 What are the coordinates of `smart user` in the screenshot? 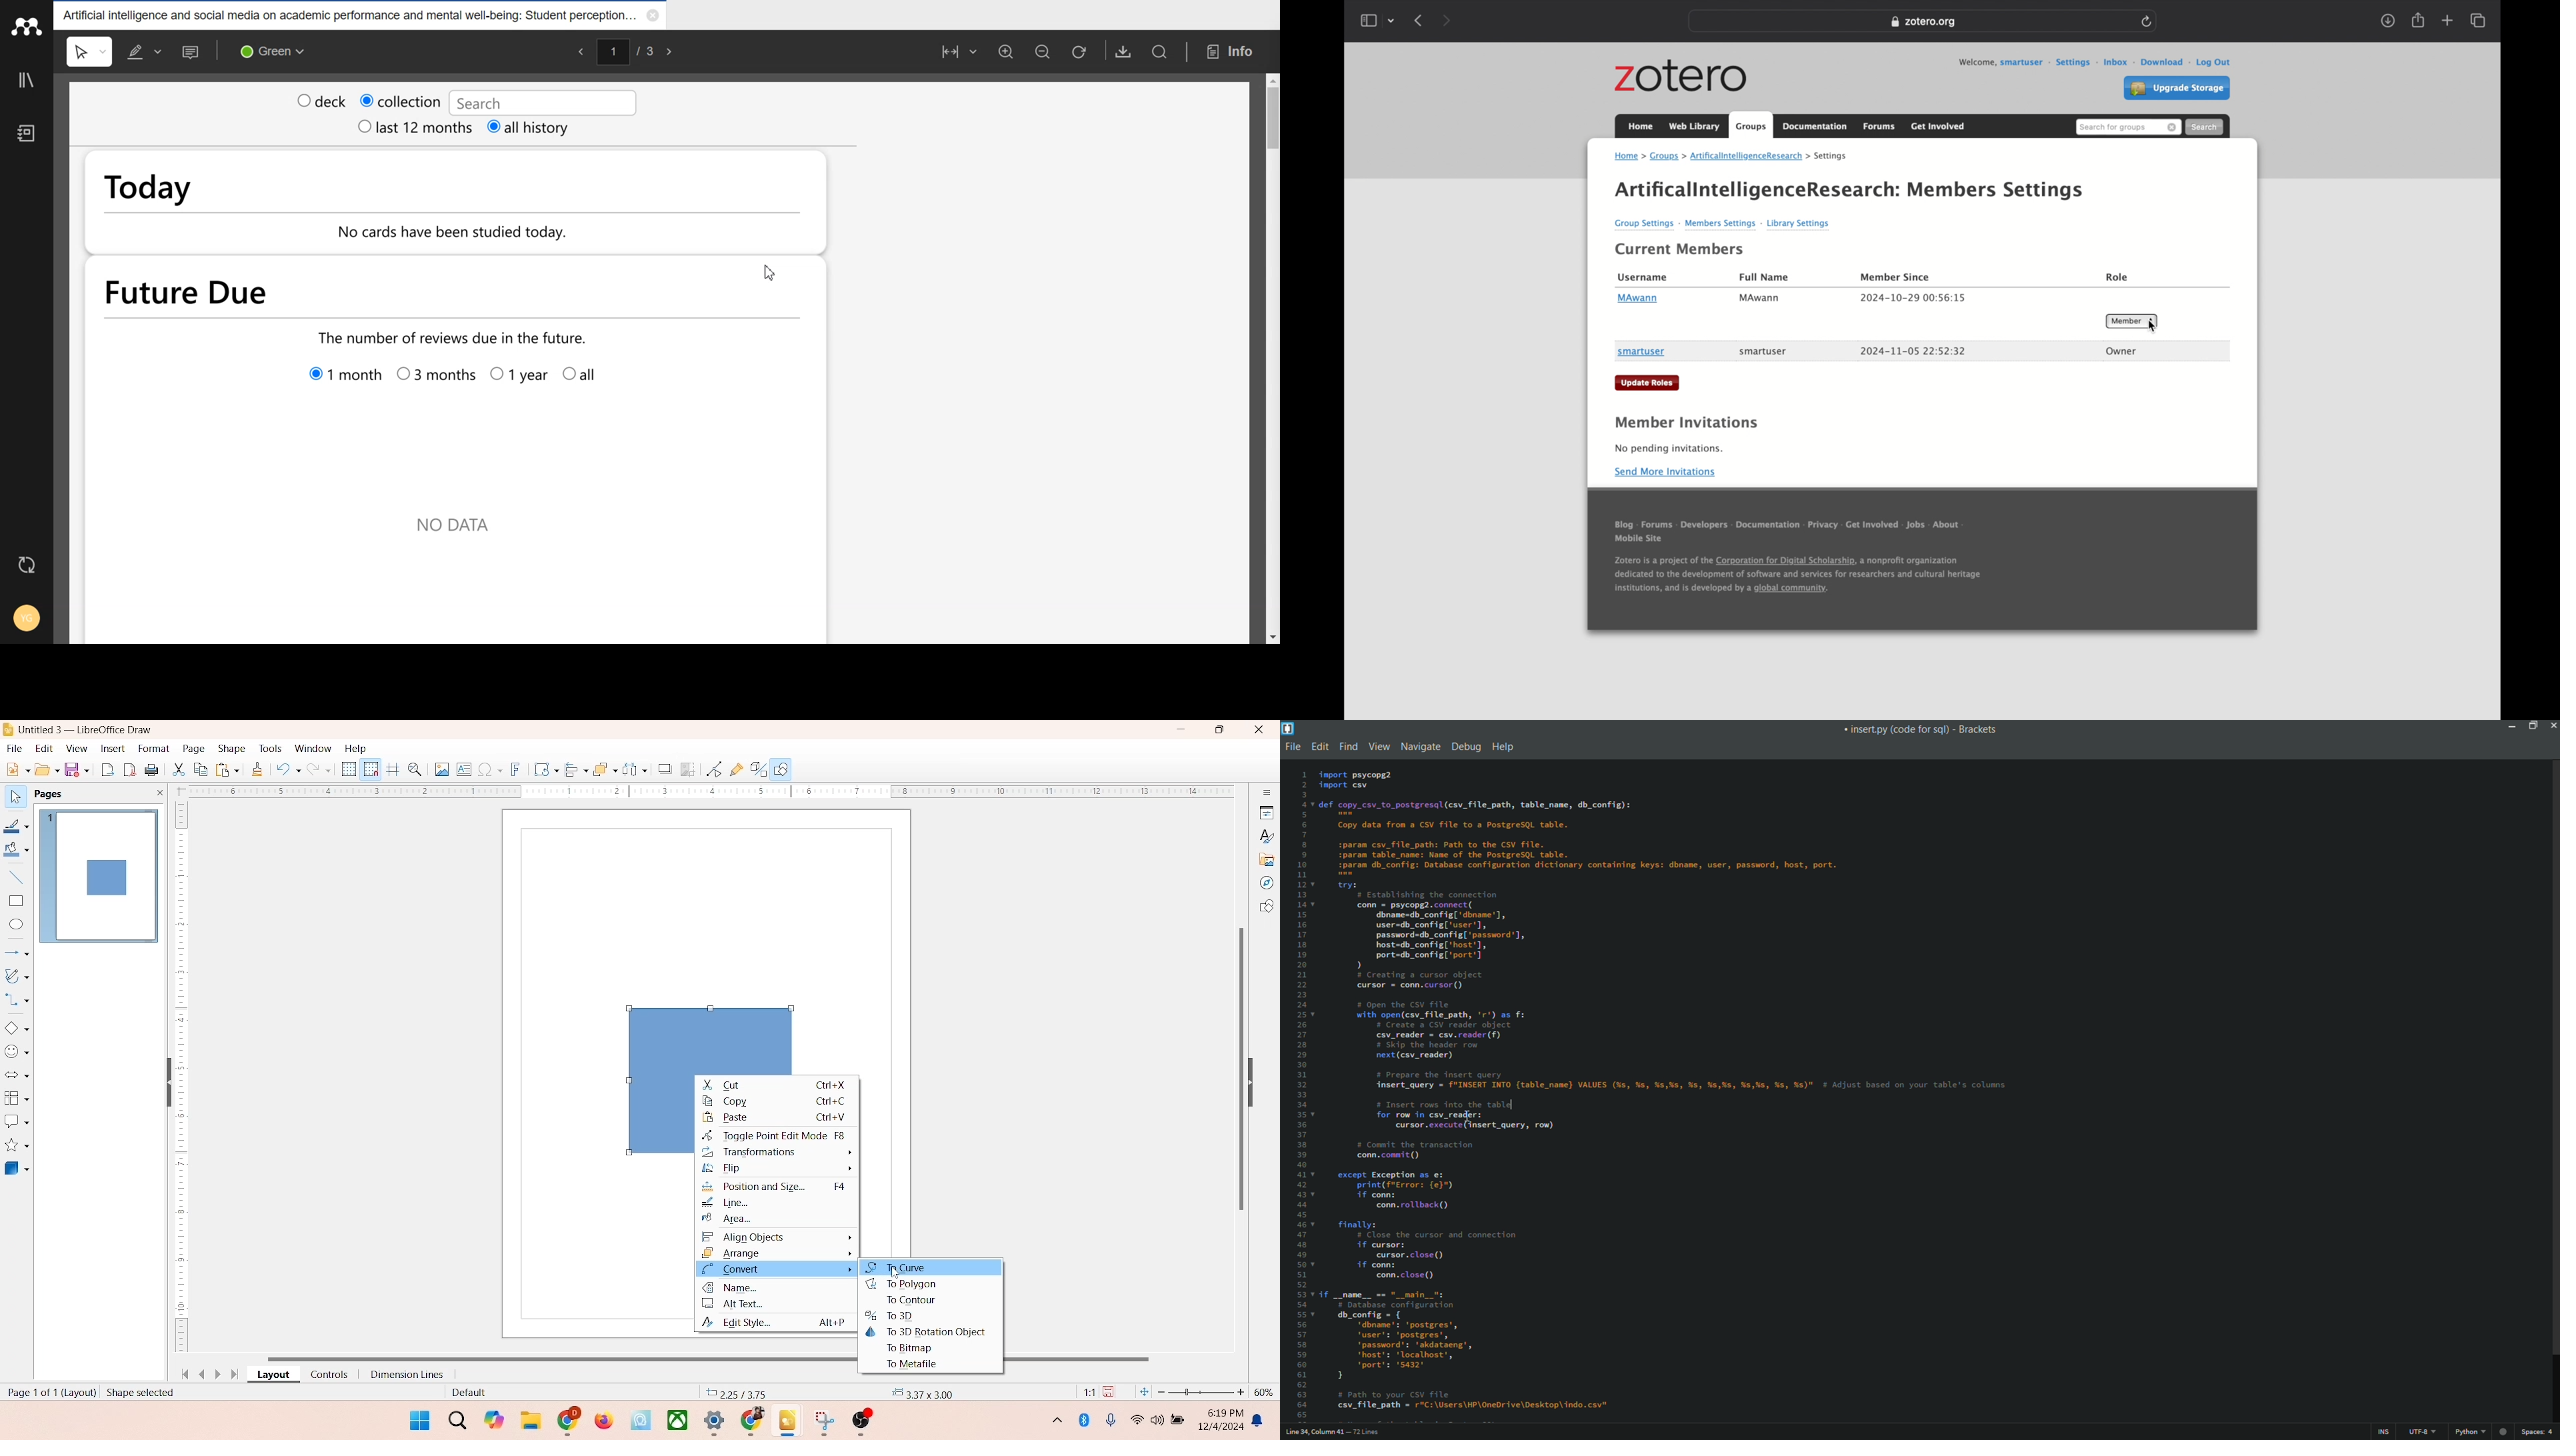 It's located at (1763, 351).